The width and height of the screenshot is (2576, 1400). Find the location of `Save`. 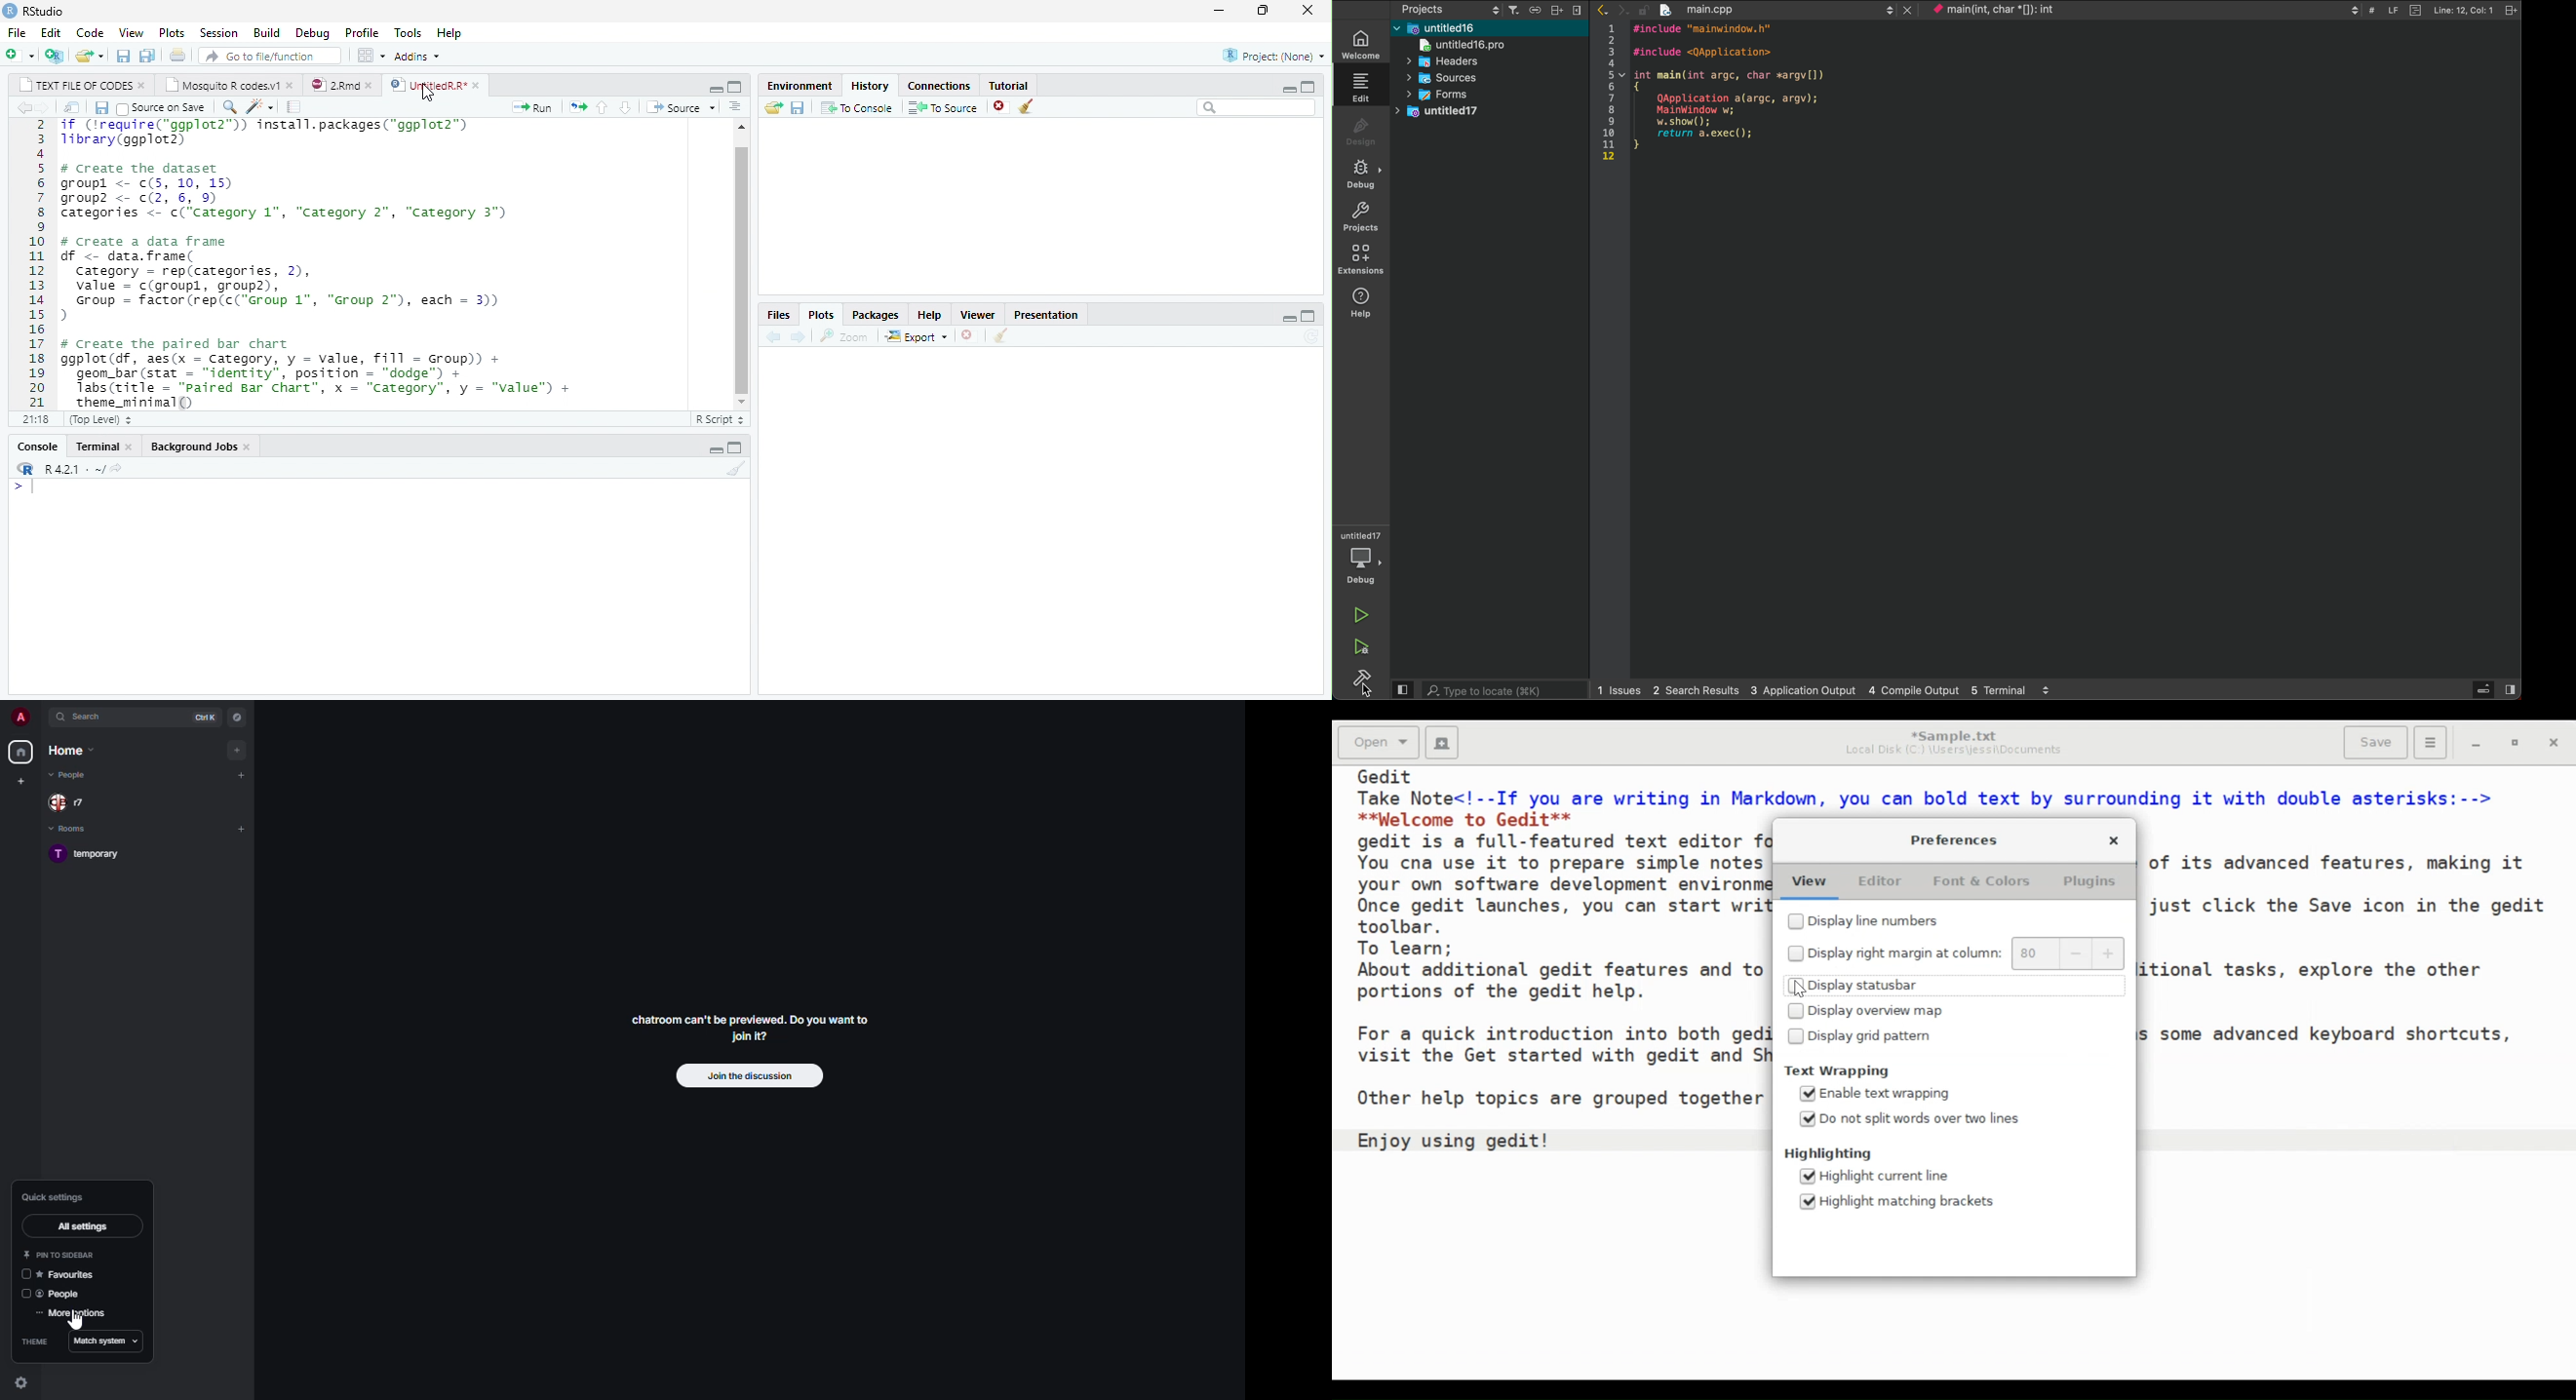

Save is located at coordinates (2375, 743).